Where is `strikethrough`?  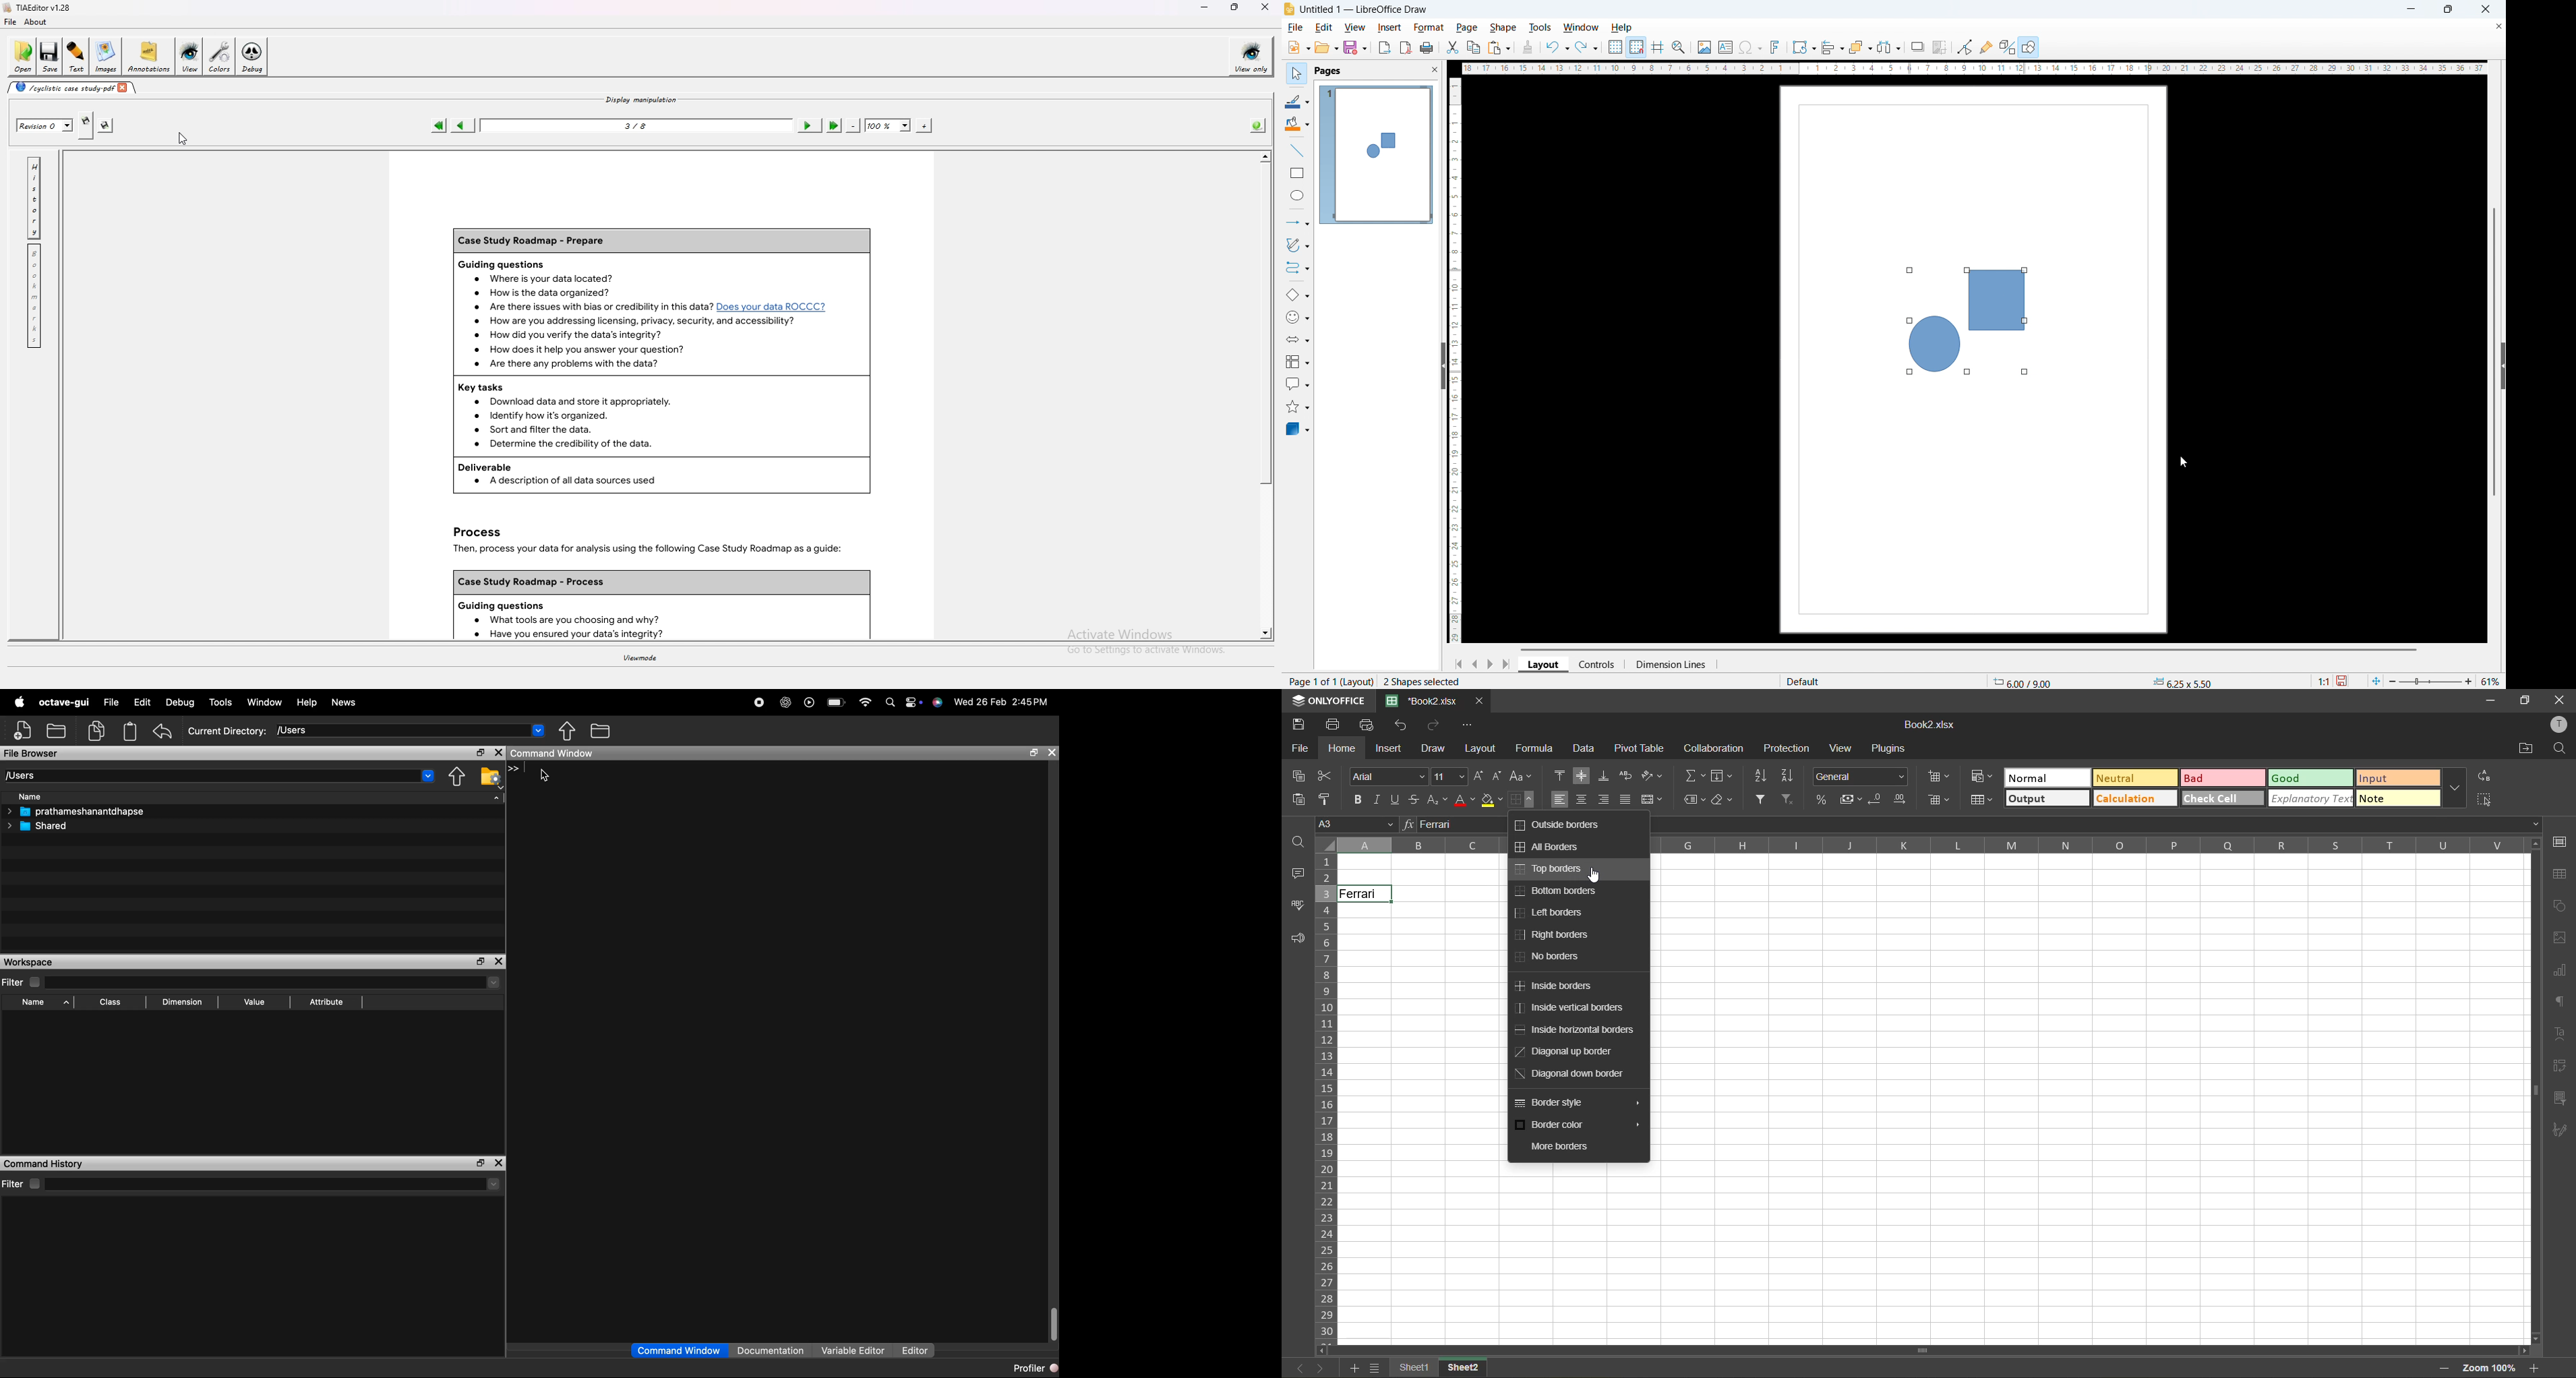 strikethrough is located at coordinates (1415, 799).